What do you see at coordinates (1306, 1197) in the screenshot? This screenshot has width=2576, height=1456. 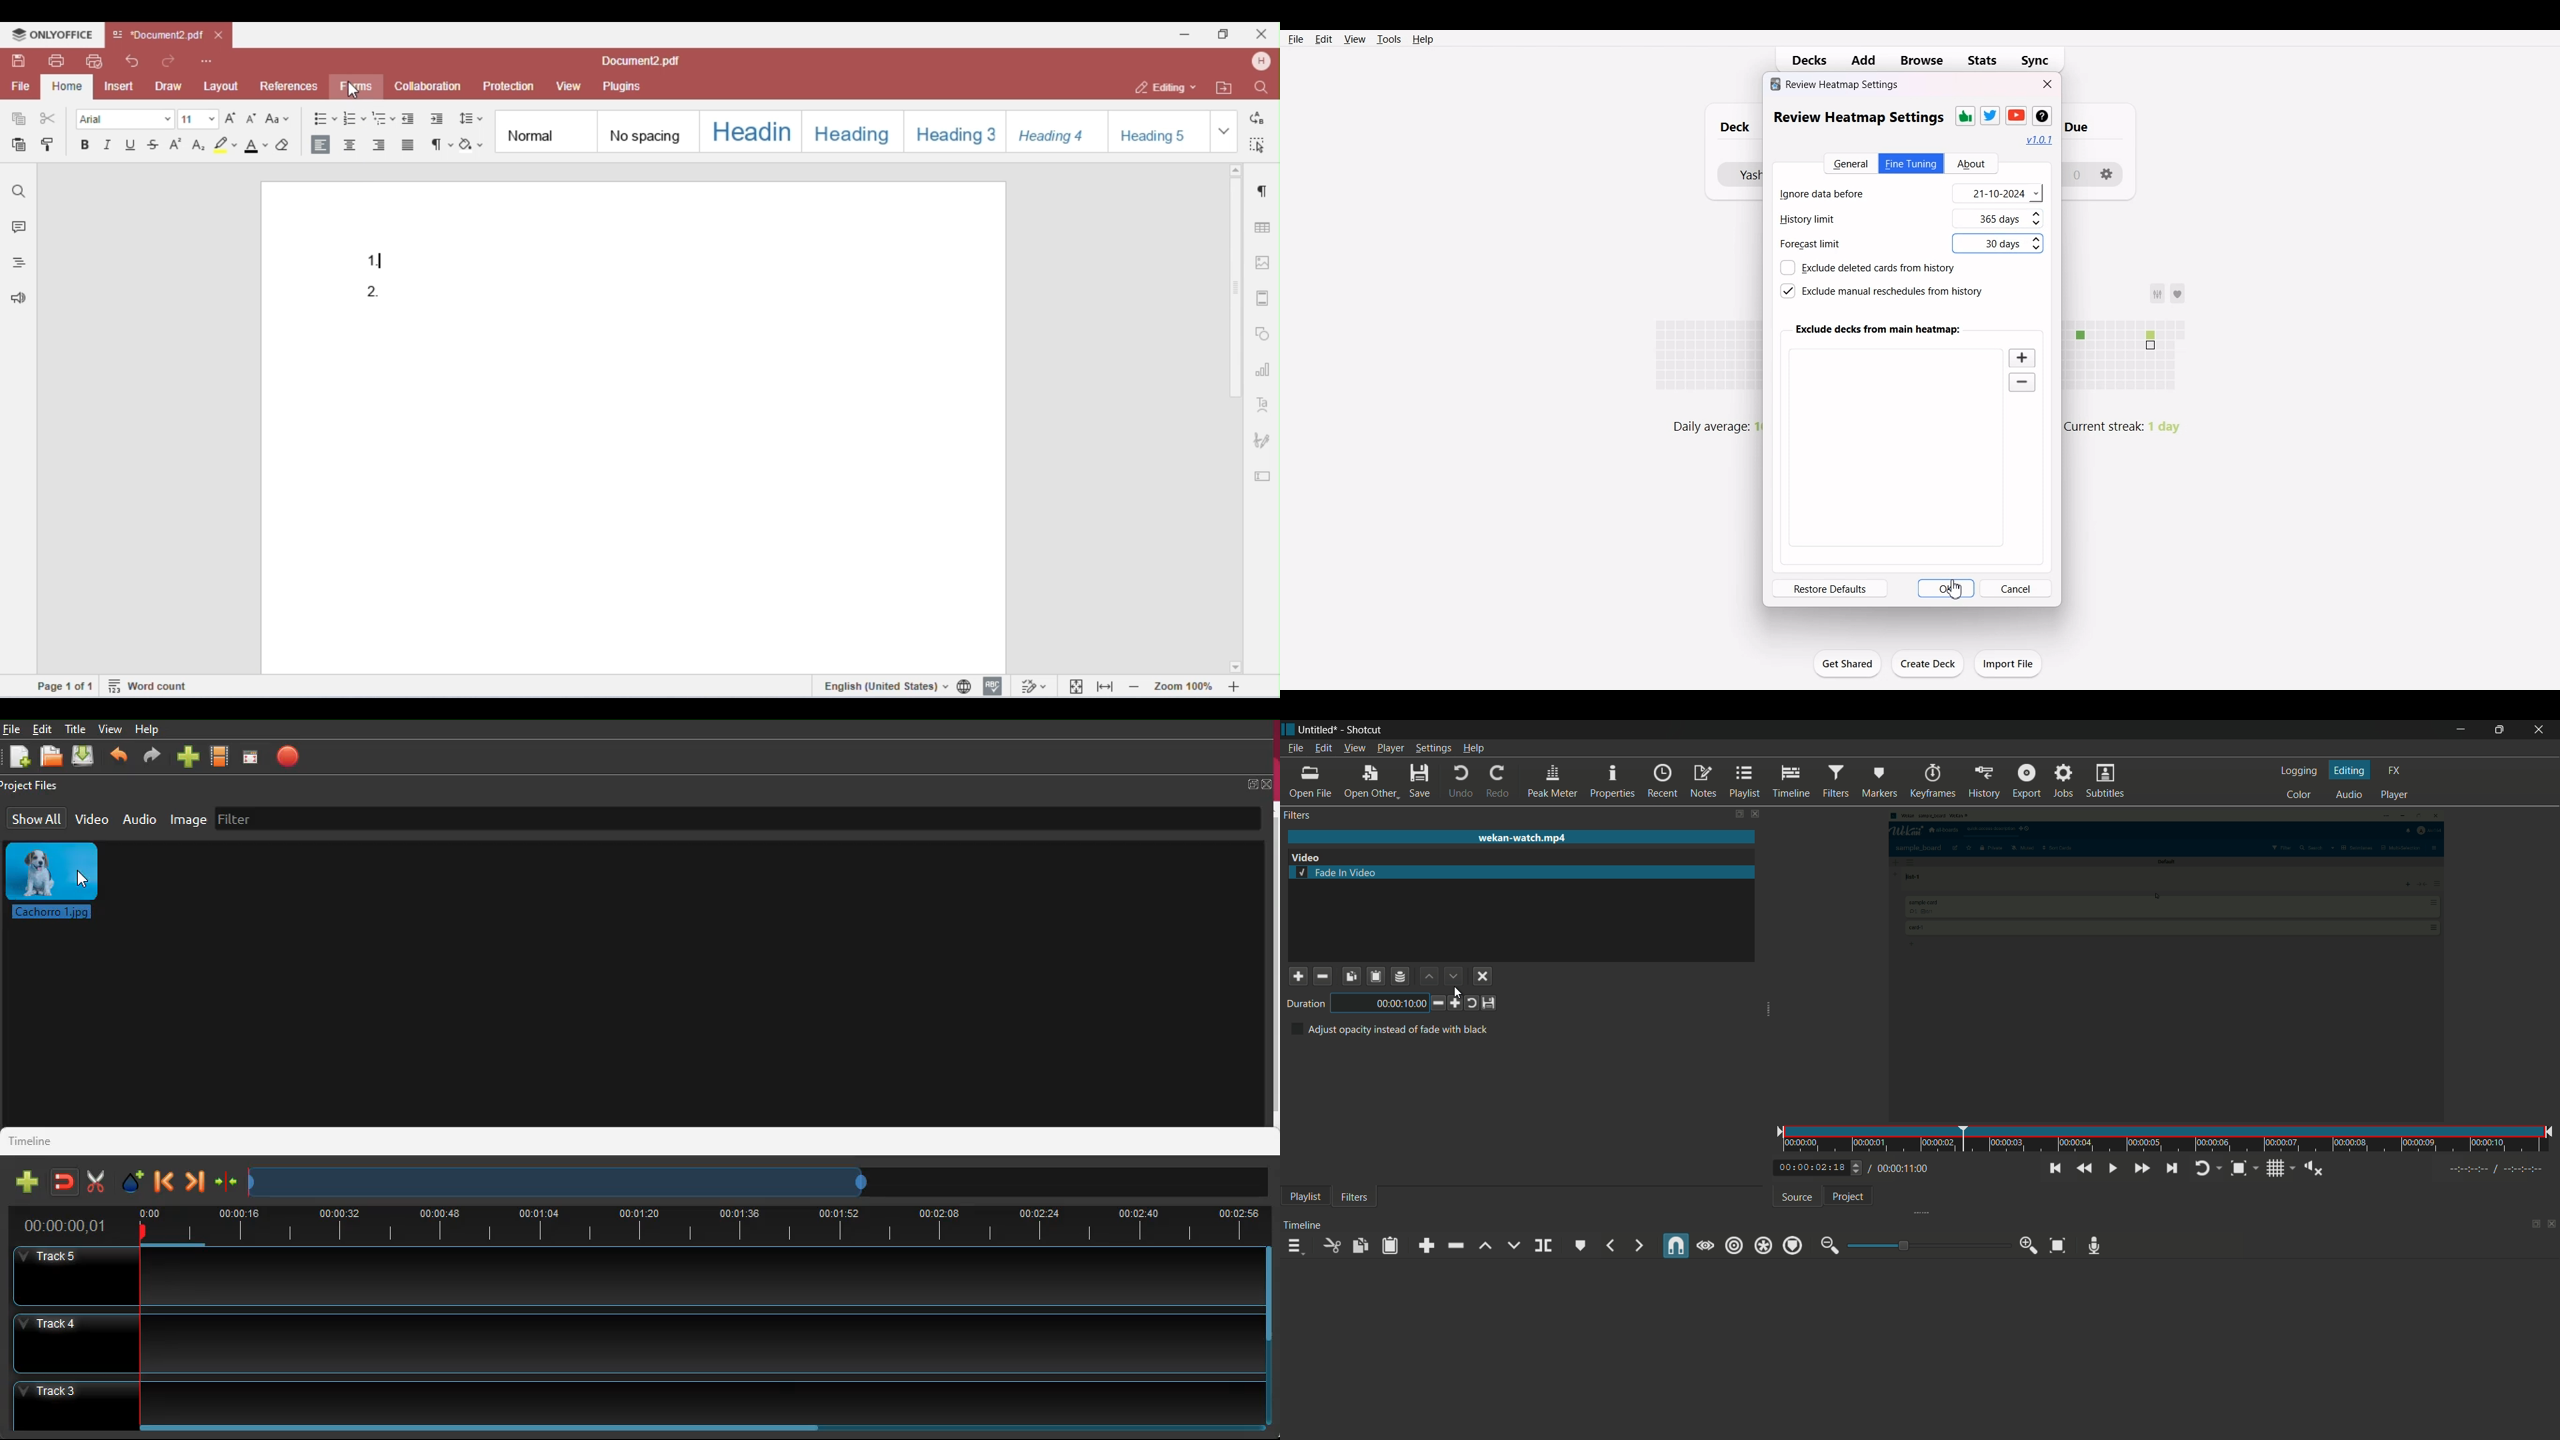 I see `playlist` at bounding box center [1306, 1197].